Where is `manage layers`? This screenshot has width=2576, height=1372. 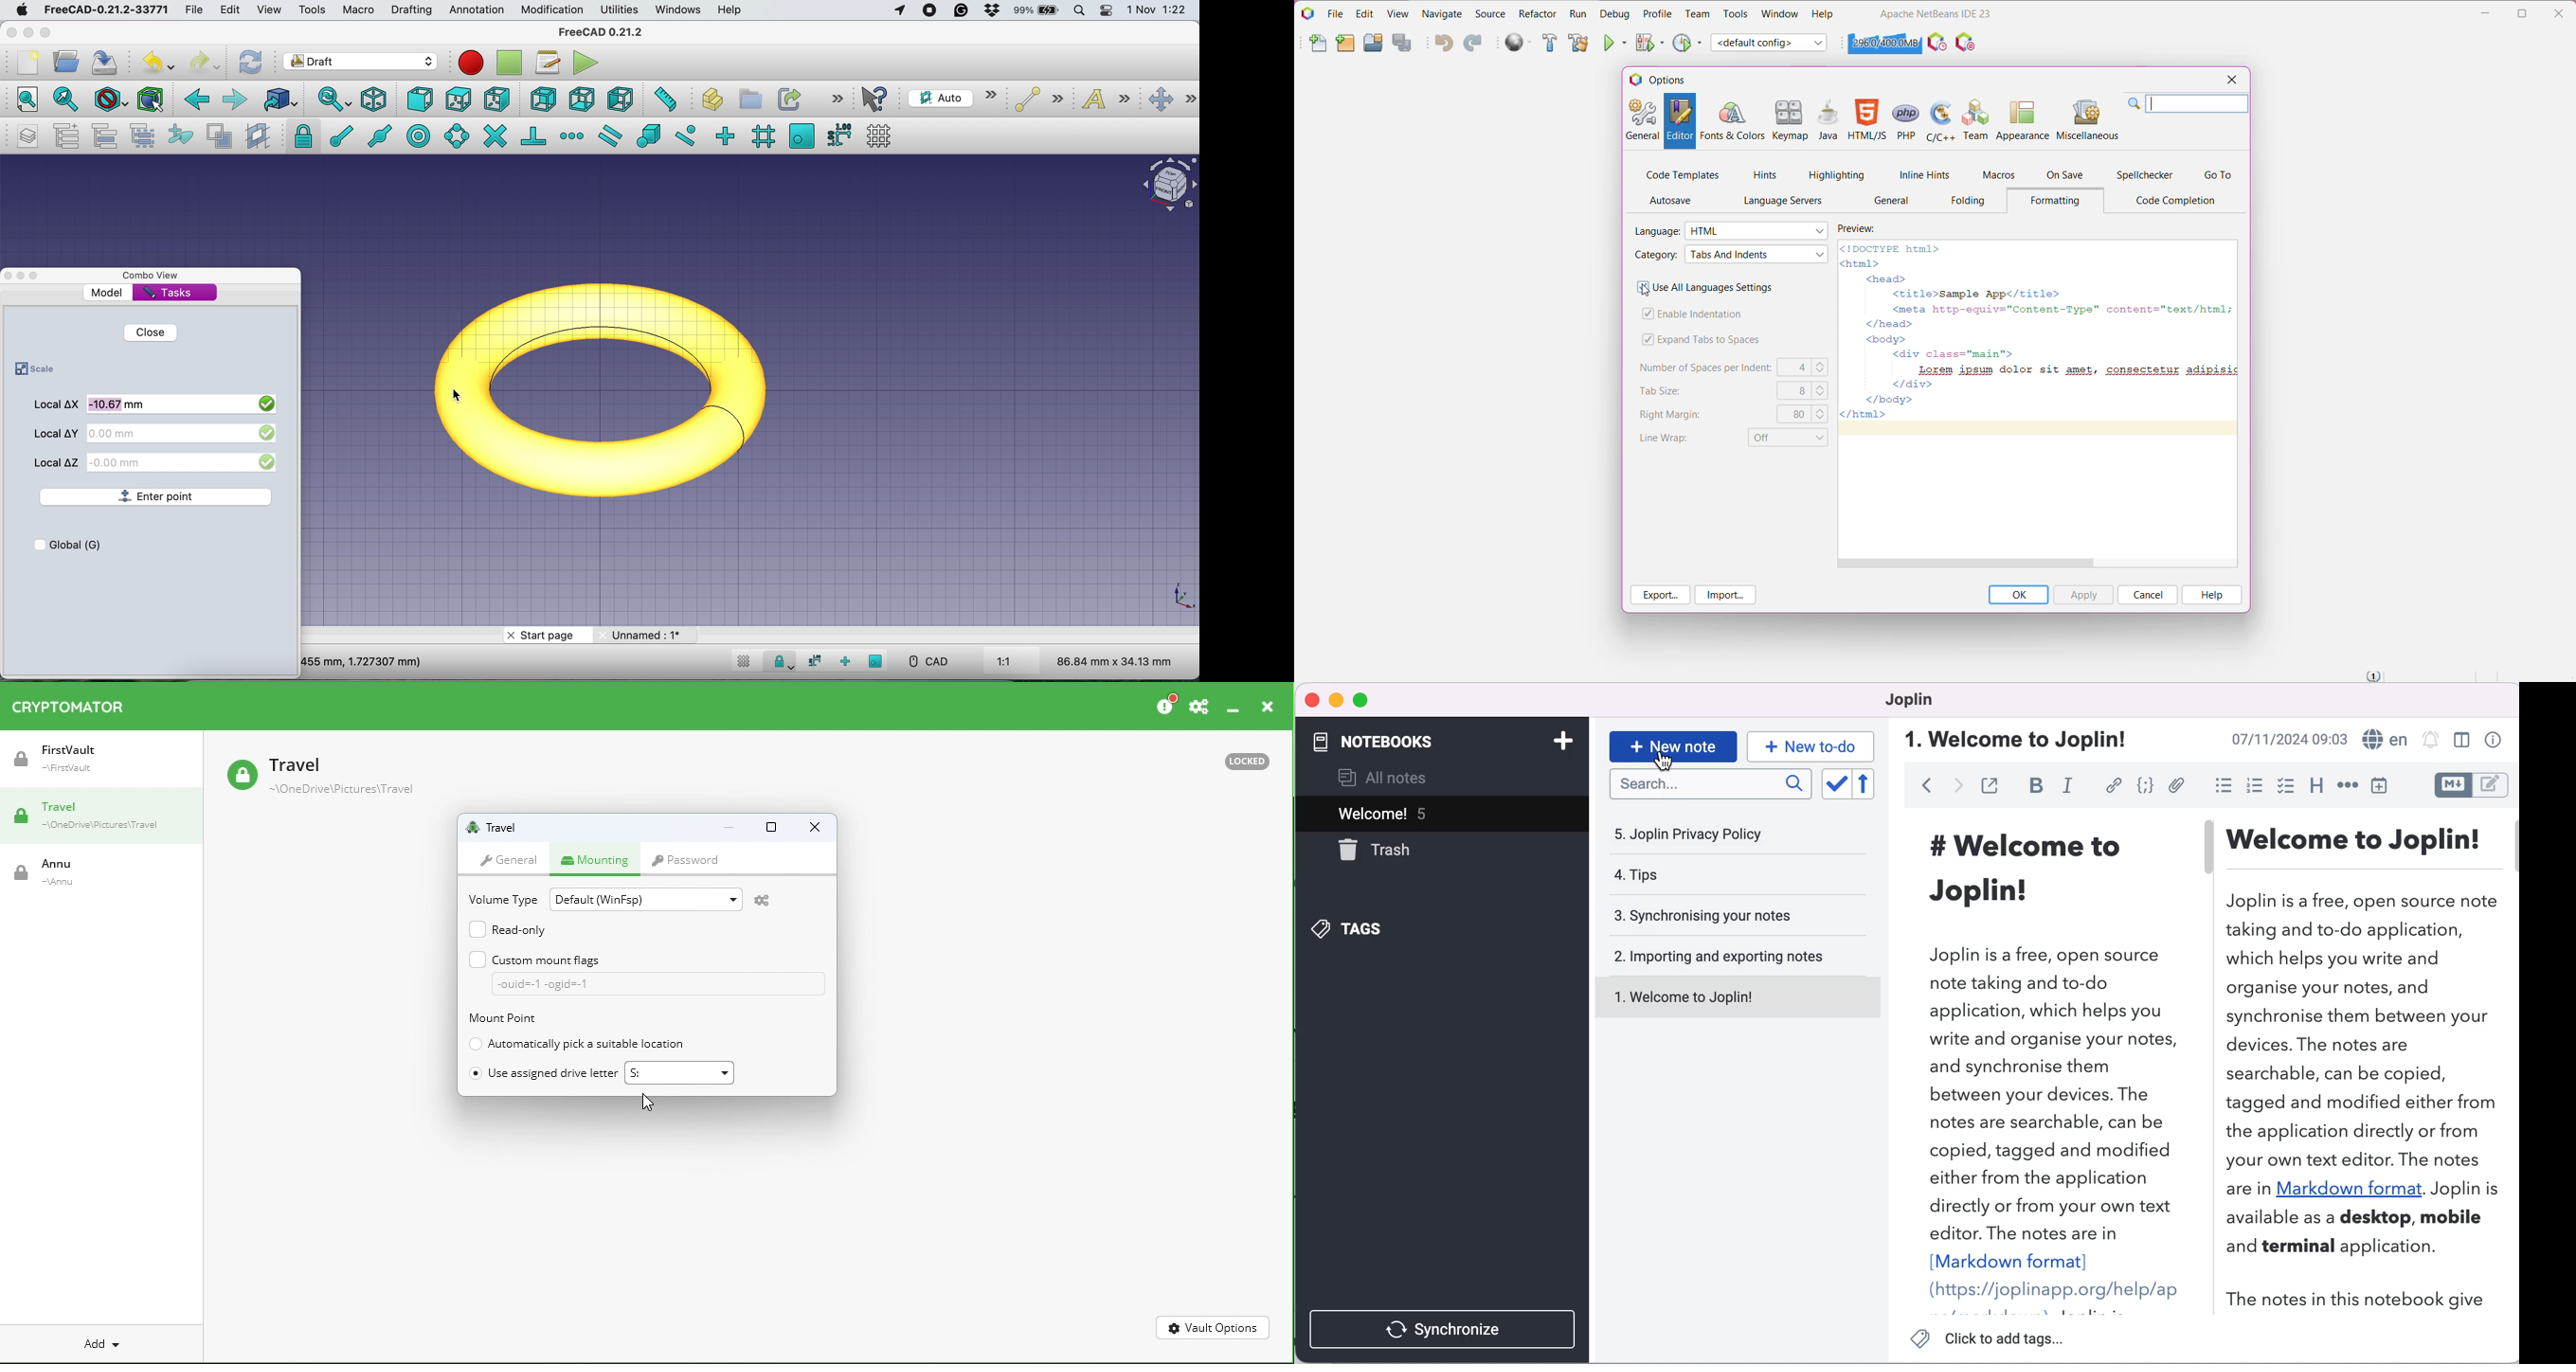
manage layers is located at coordinates (28, 137).